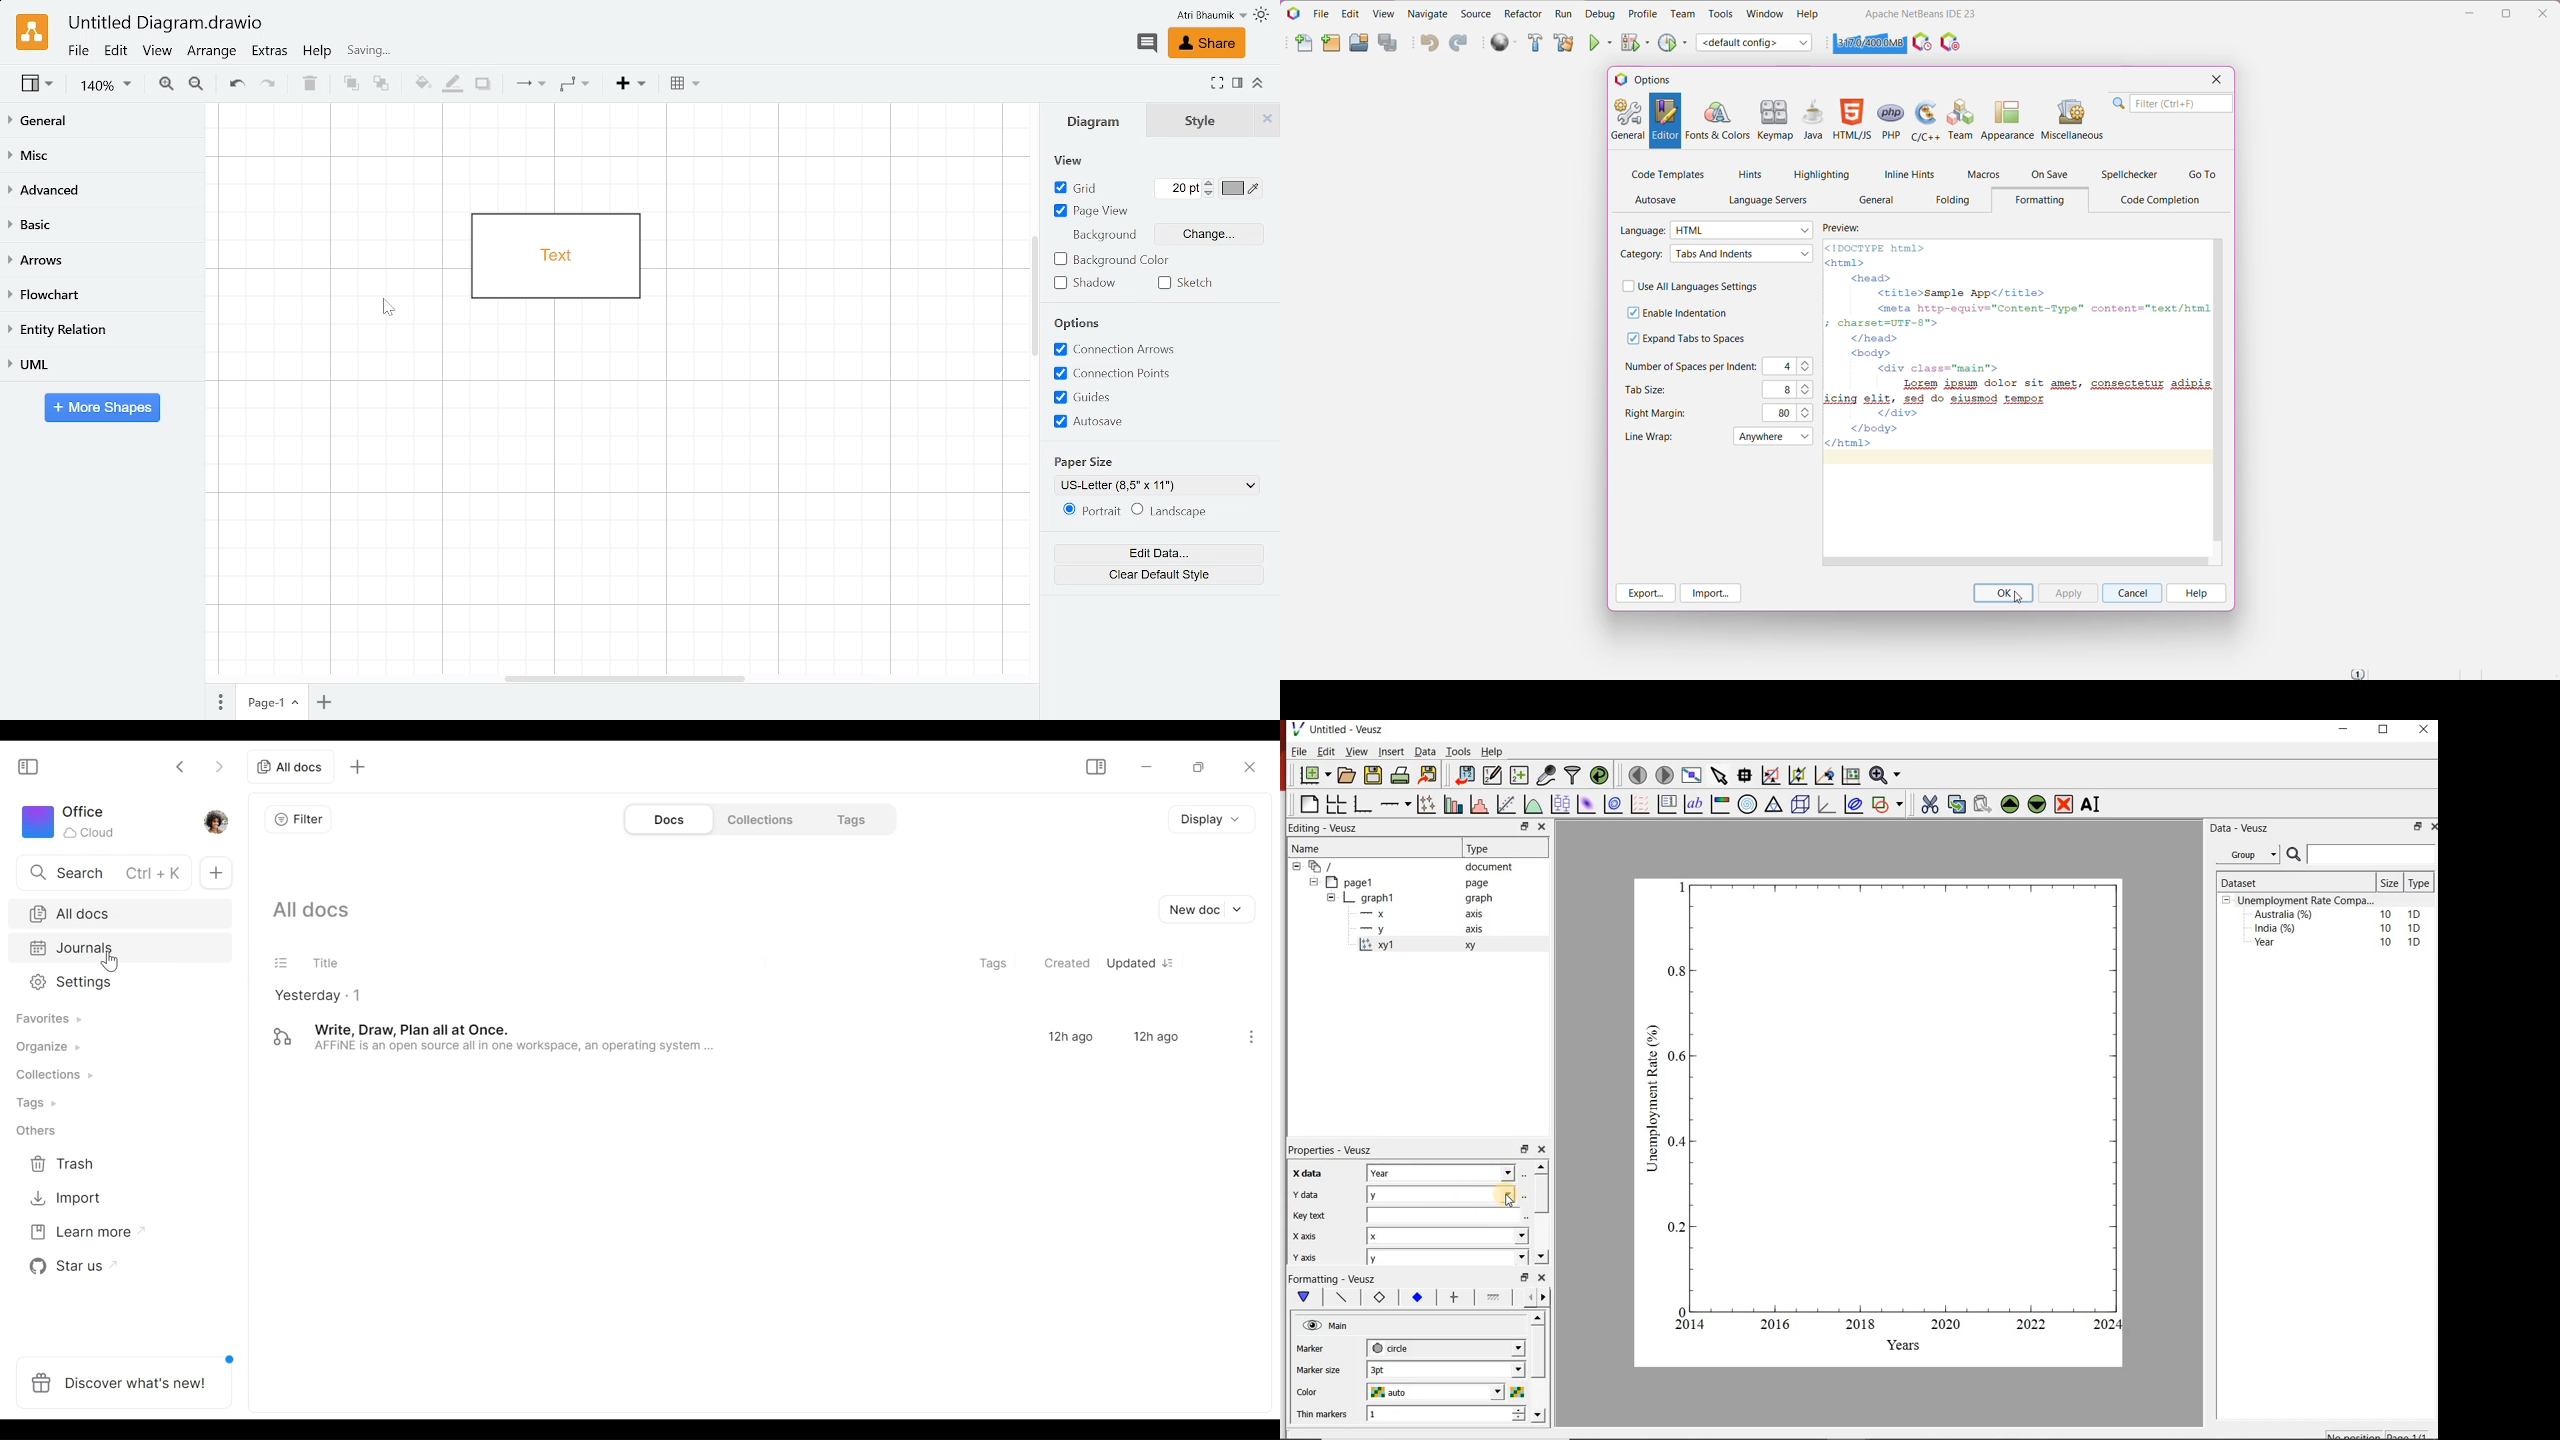 This screenshot has width=2576, height=1456. What do you see at coordinates (348, 85) in the screenshot?
I see `To front` at bounding box center [348, 85].